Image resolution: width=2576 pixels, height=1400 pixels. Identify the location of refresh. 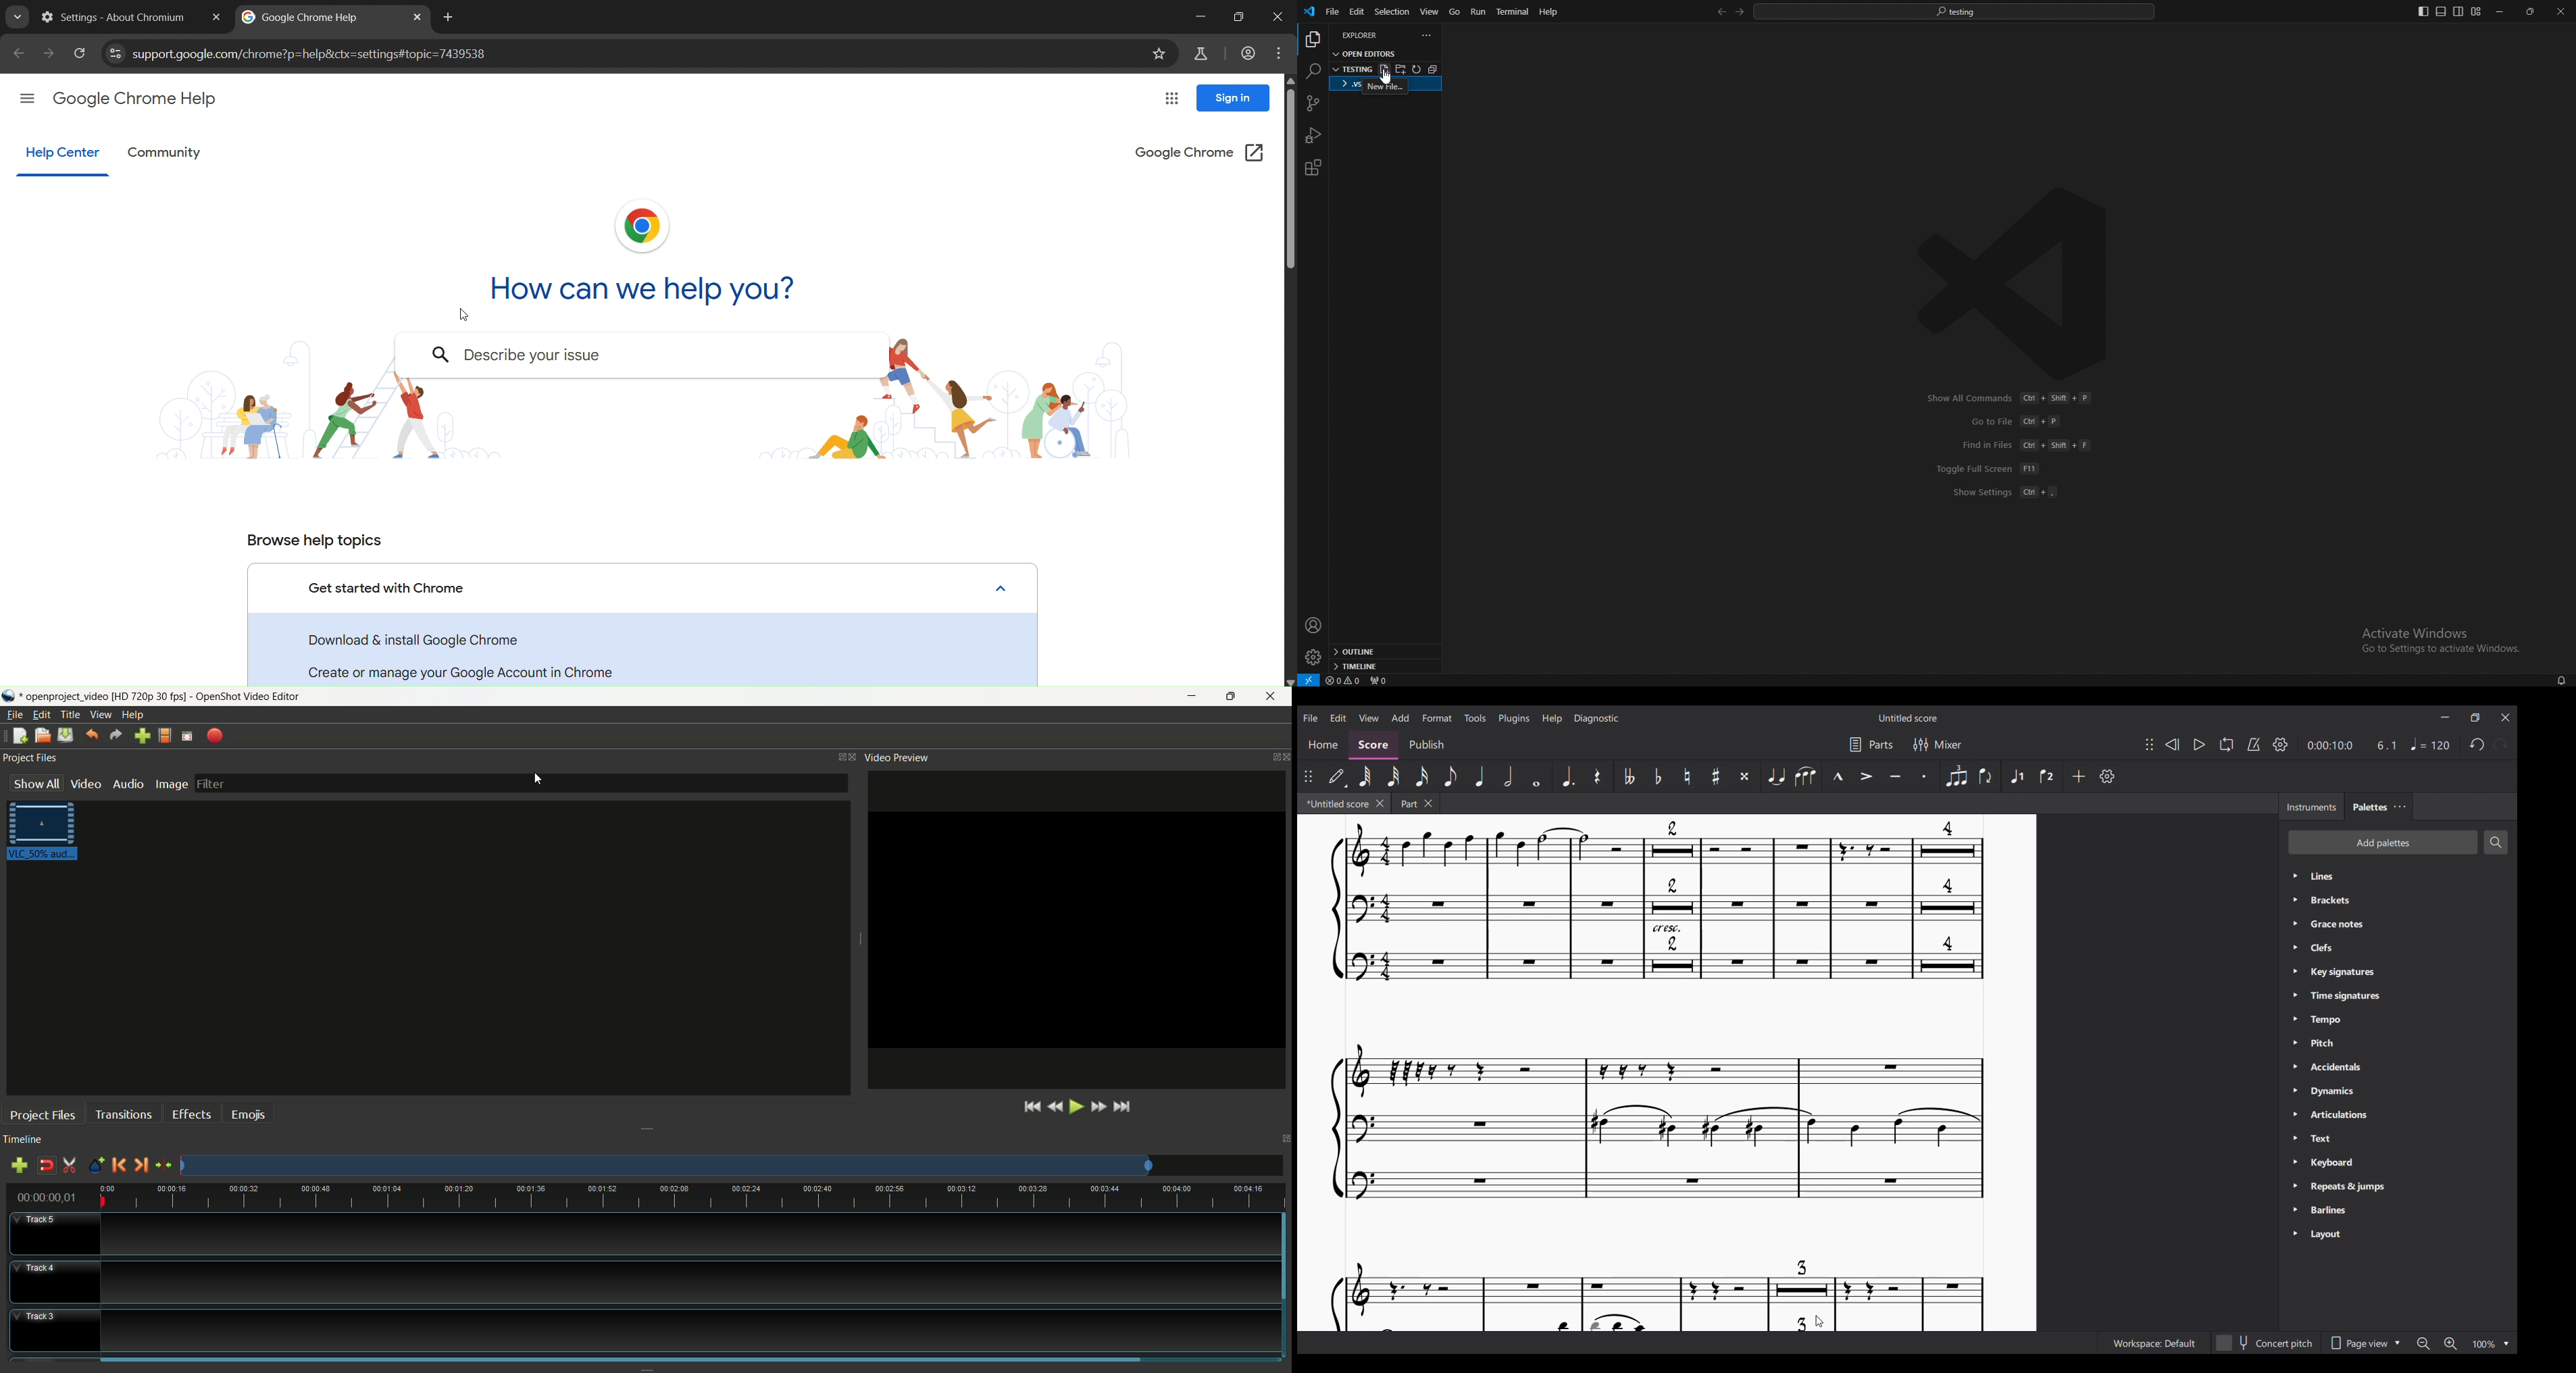
(1418, 69).